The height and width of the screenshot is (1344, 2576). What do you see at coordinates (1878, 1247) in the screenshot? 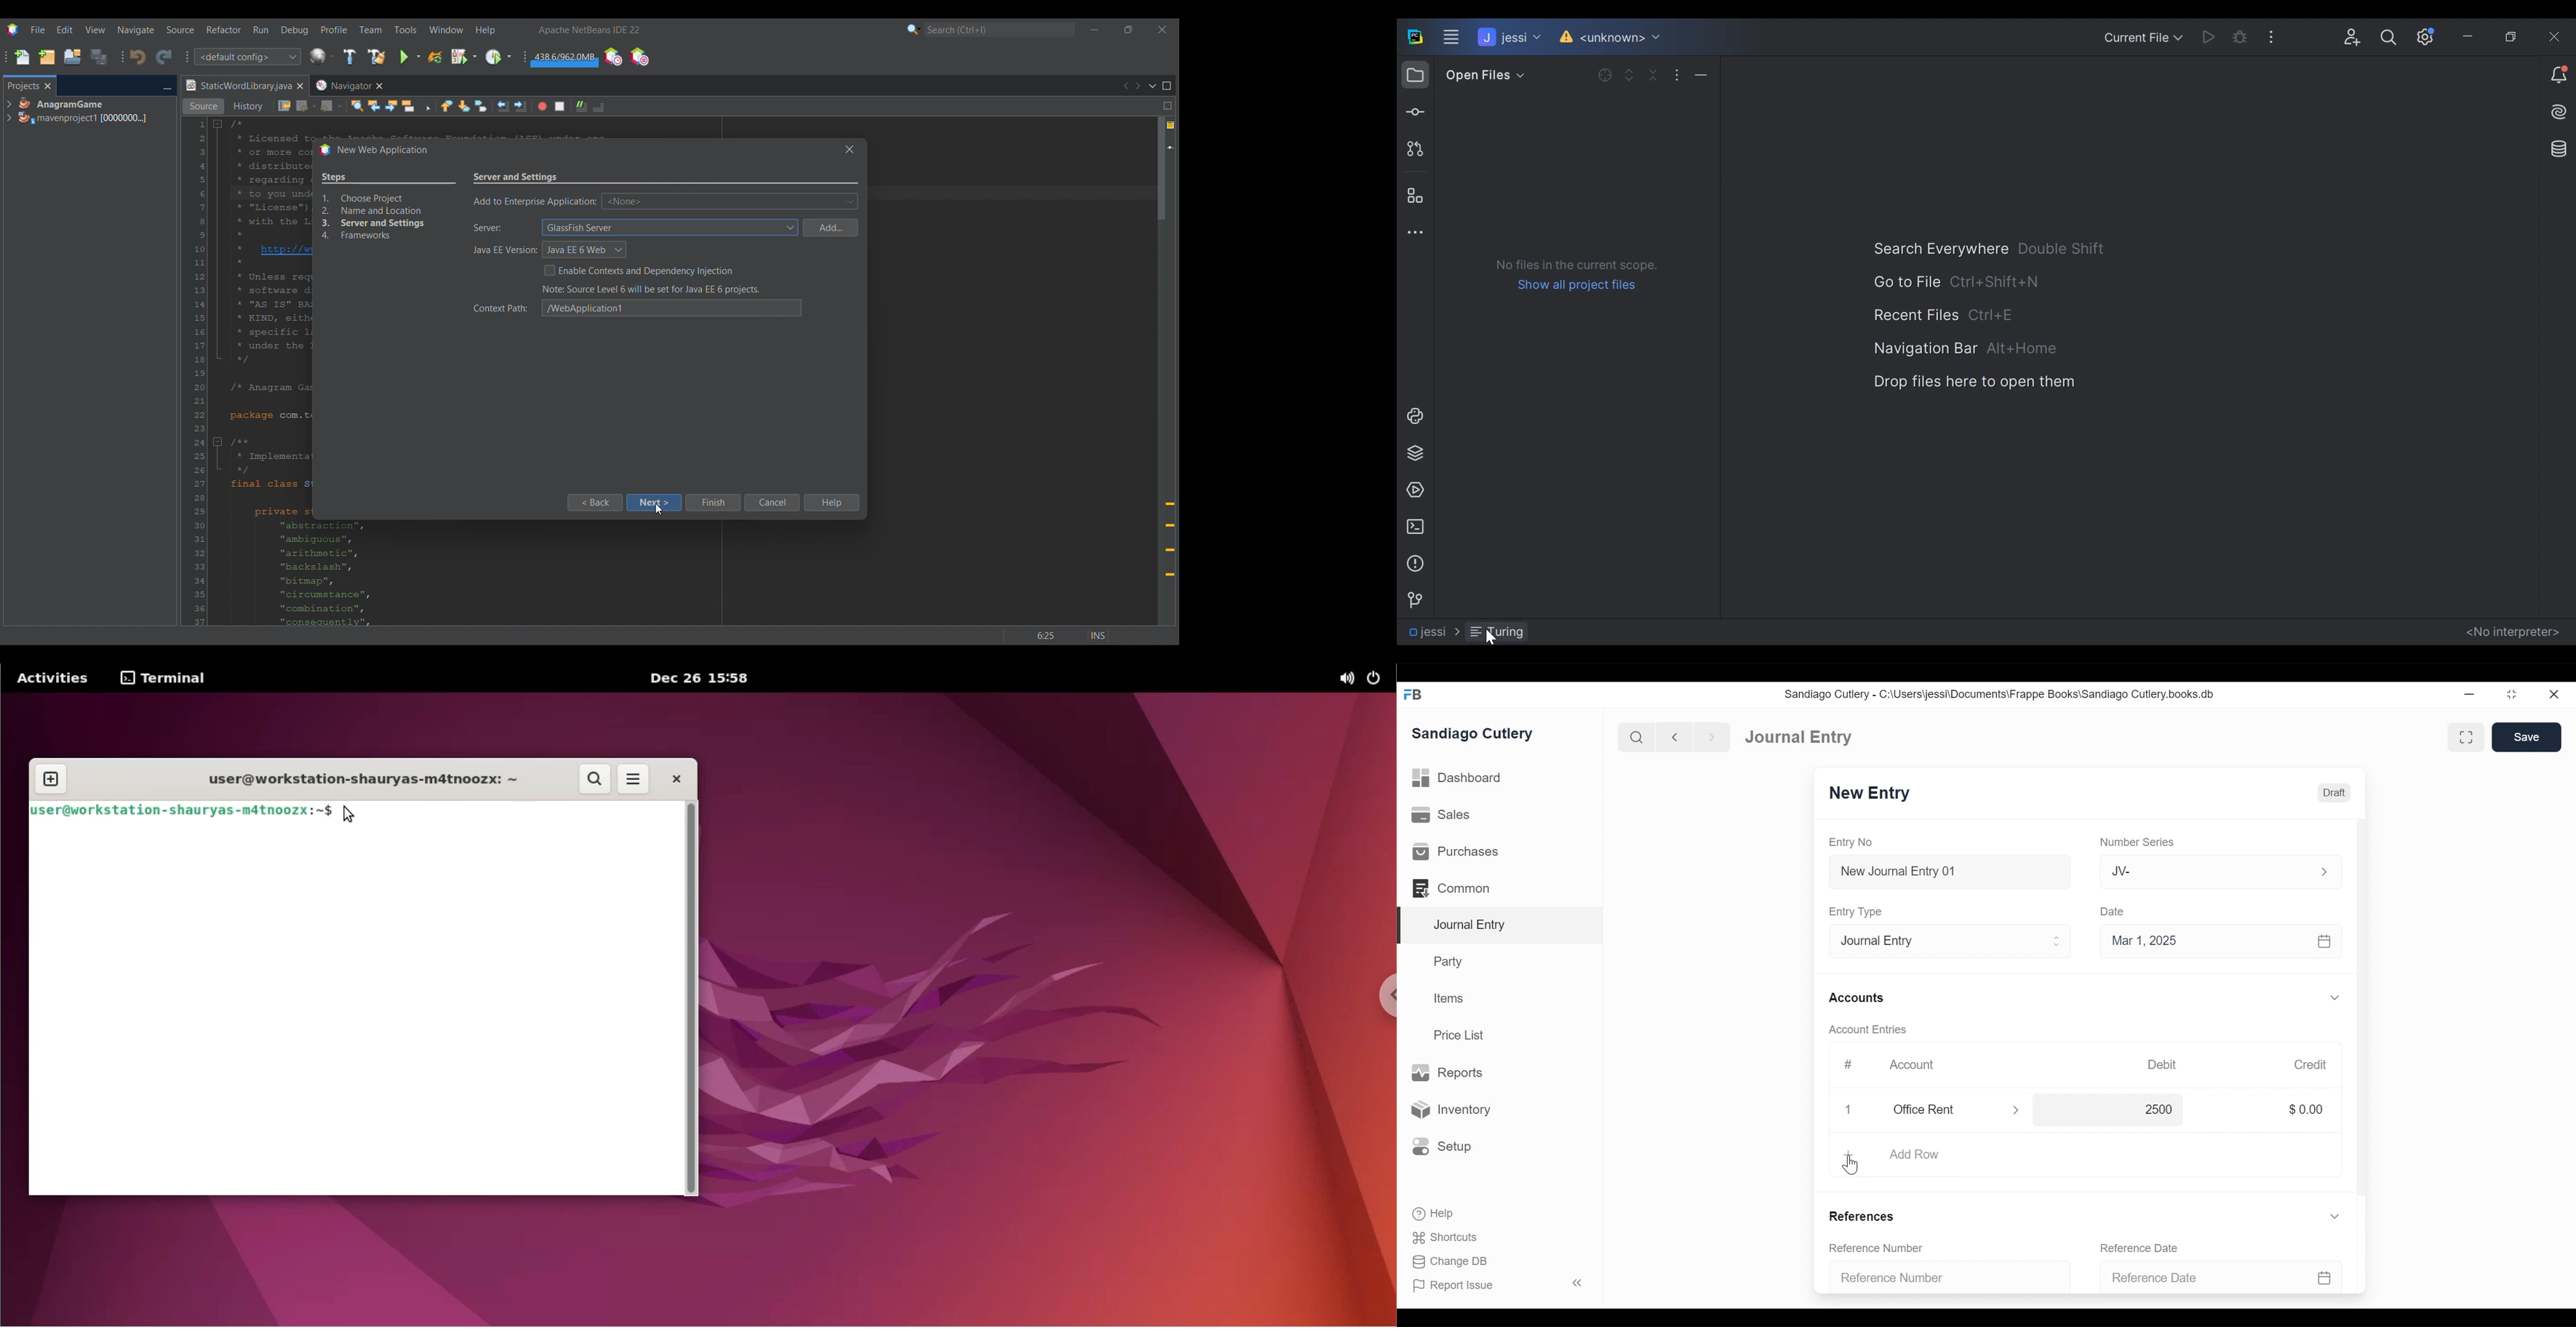
I see `Reference Number` at bounding box center [1878, 1247].